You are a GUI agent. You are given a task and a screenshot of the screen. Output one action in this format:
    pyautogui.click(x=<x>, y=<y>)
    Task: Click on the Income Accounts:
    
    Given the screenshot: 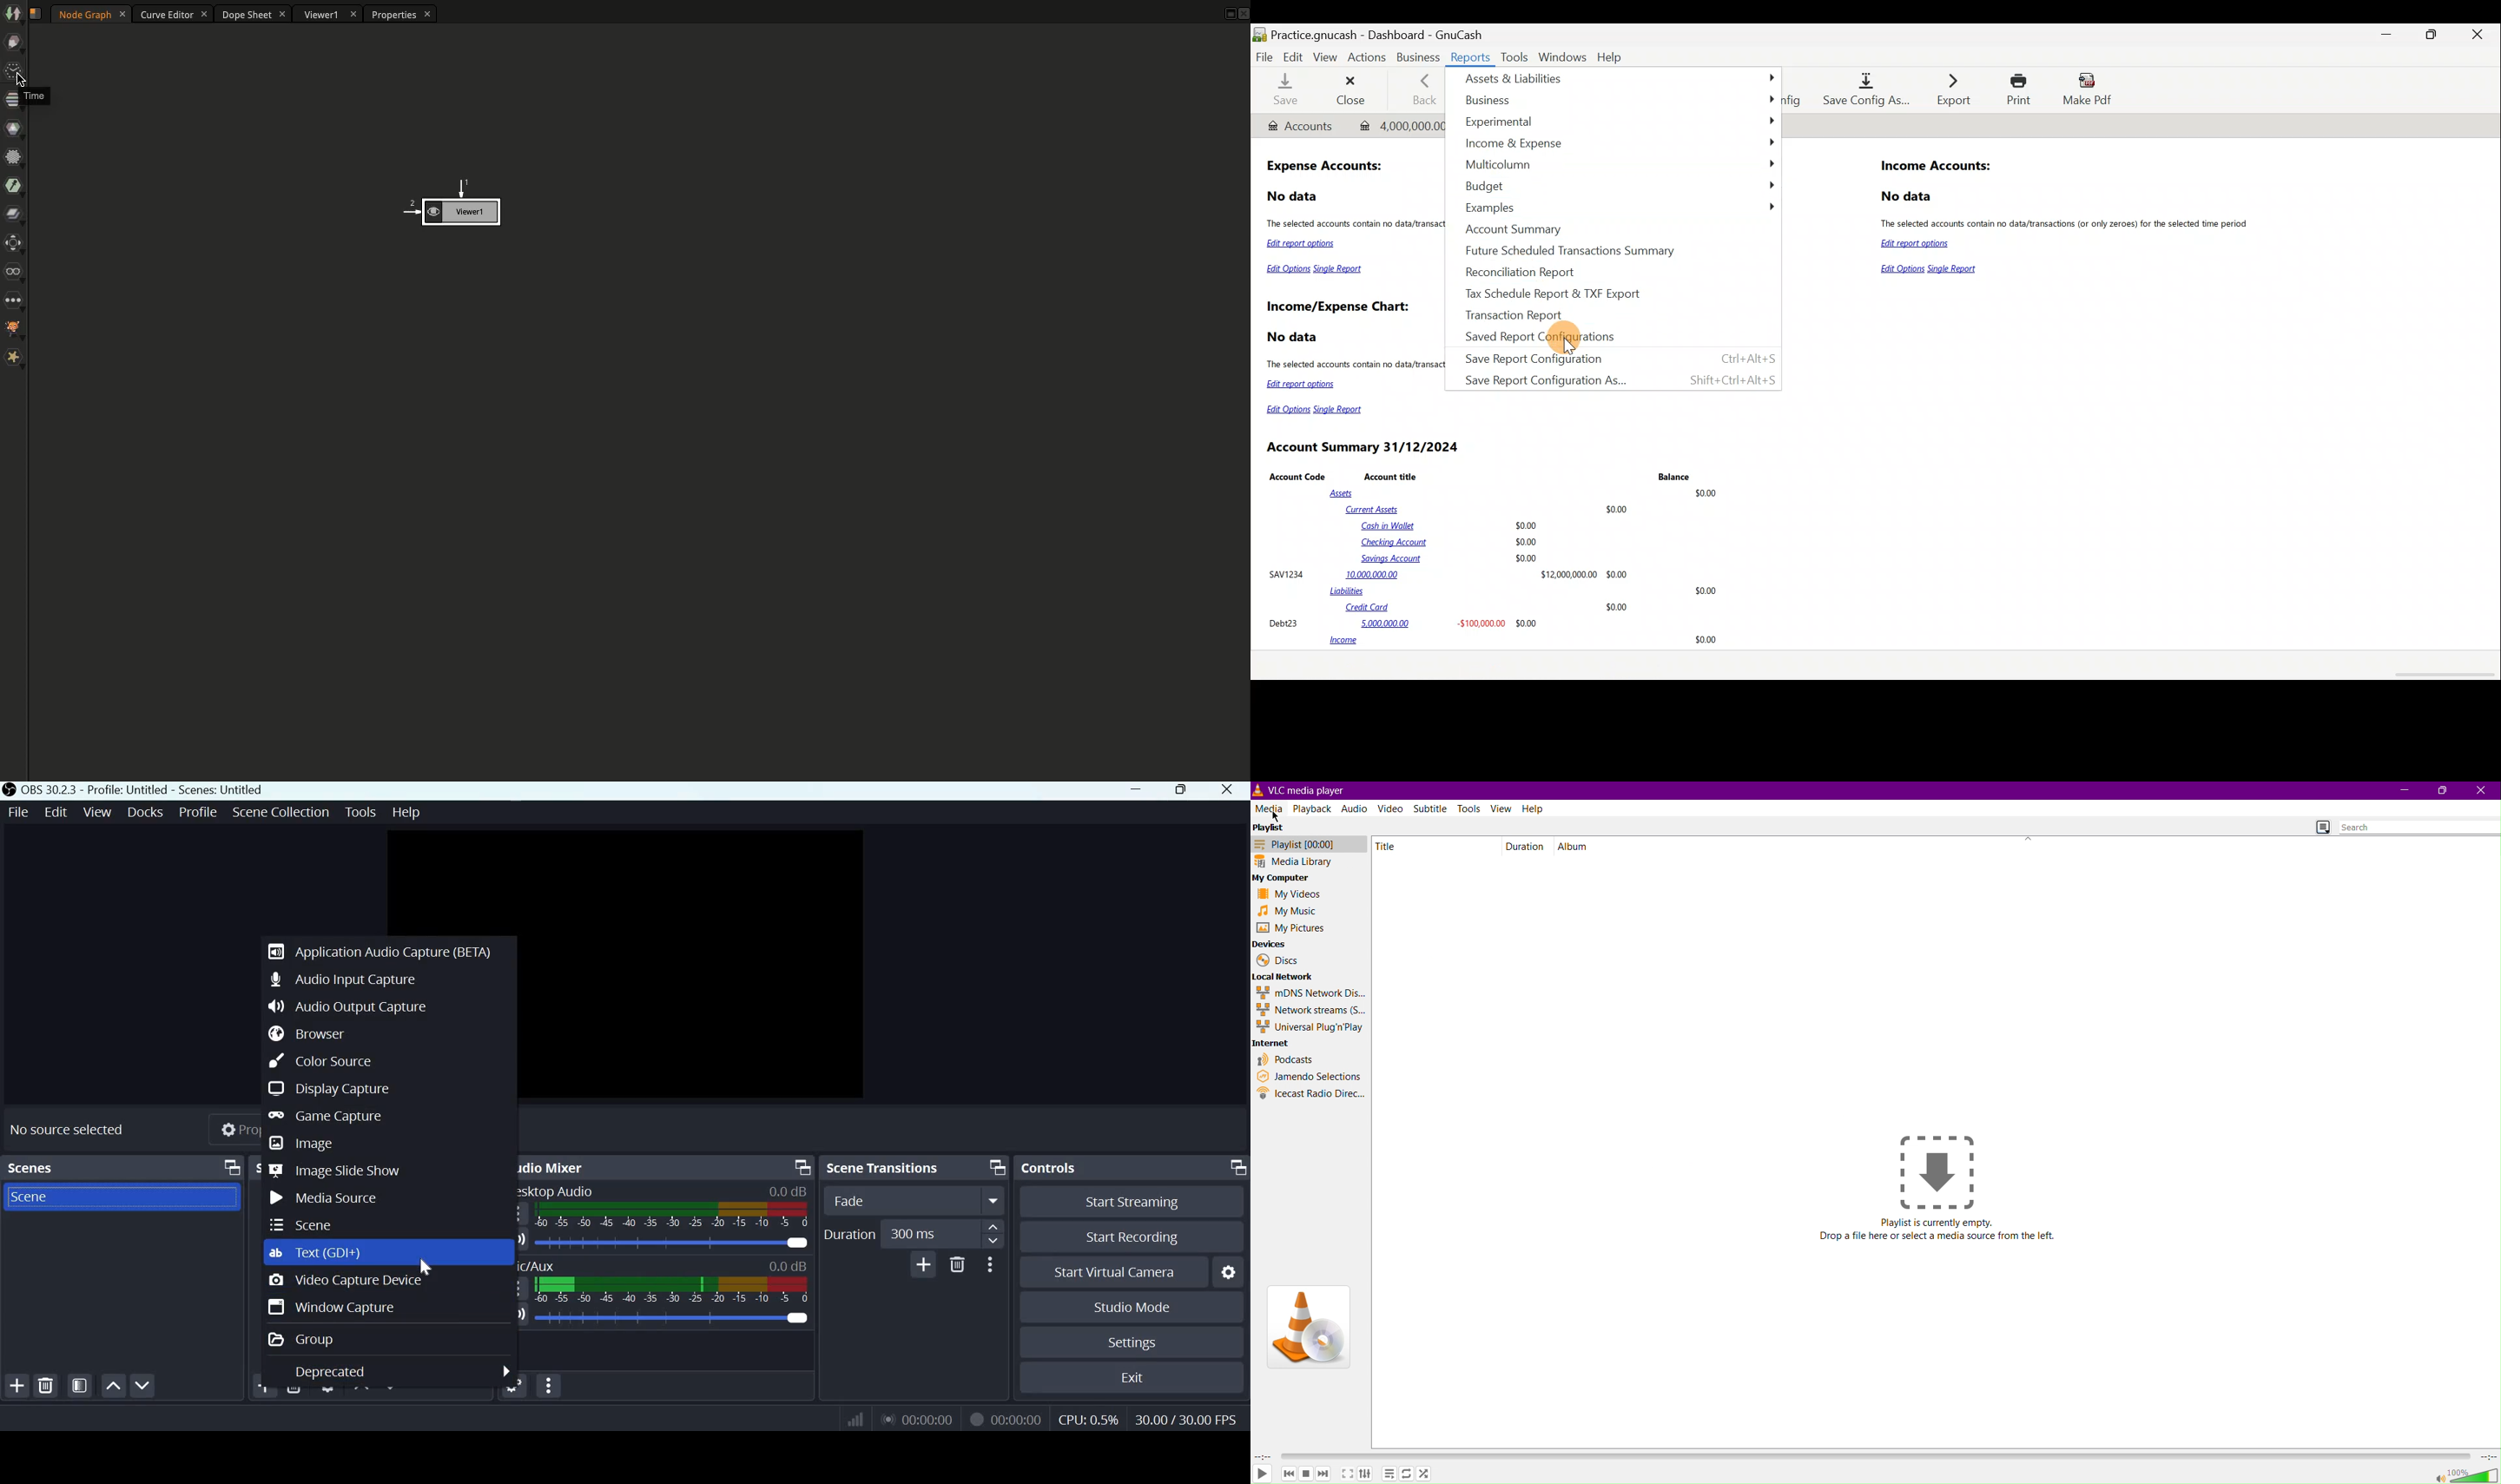 What is the action you would take?
    pyautogui.click(x=1937, y=167)
    